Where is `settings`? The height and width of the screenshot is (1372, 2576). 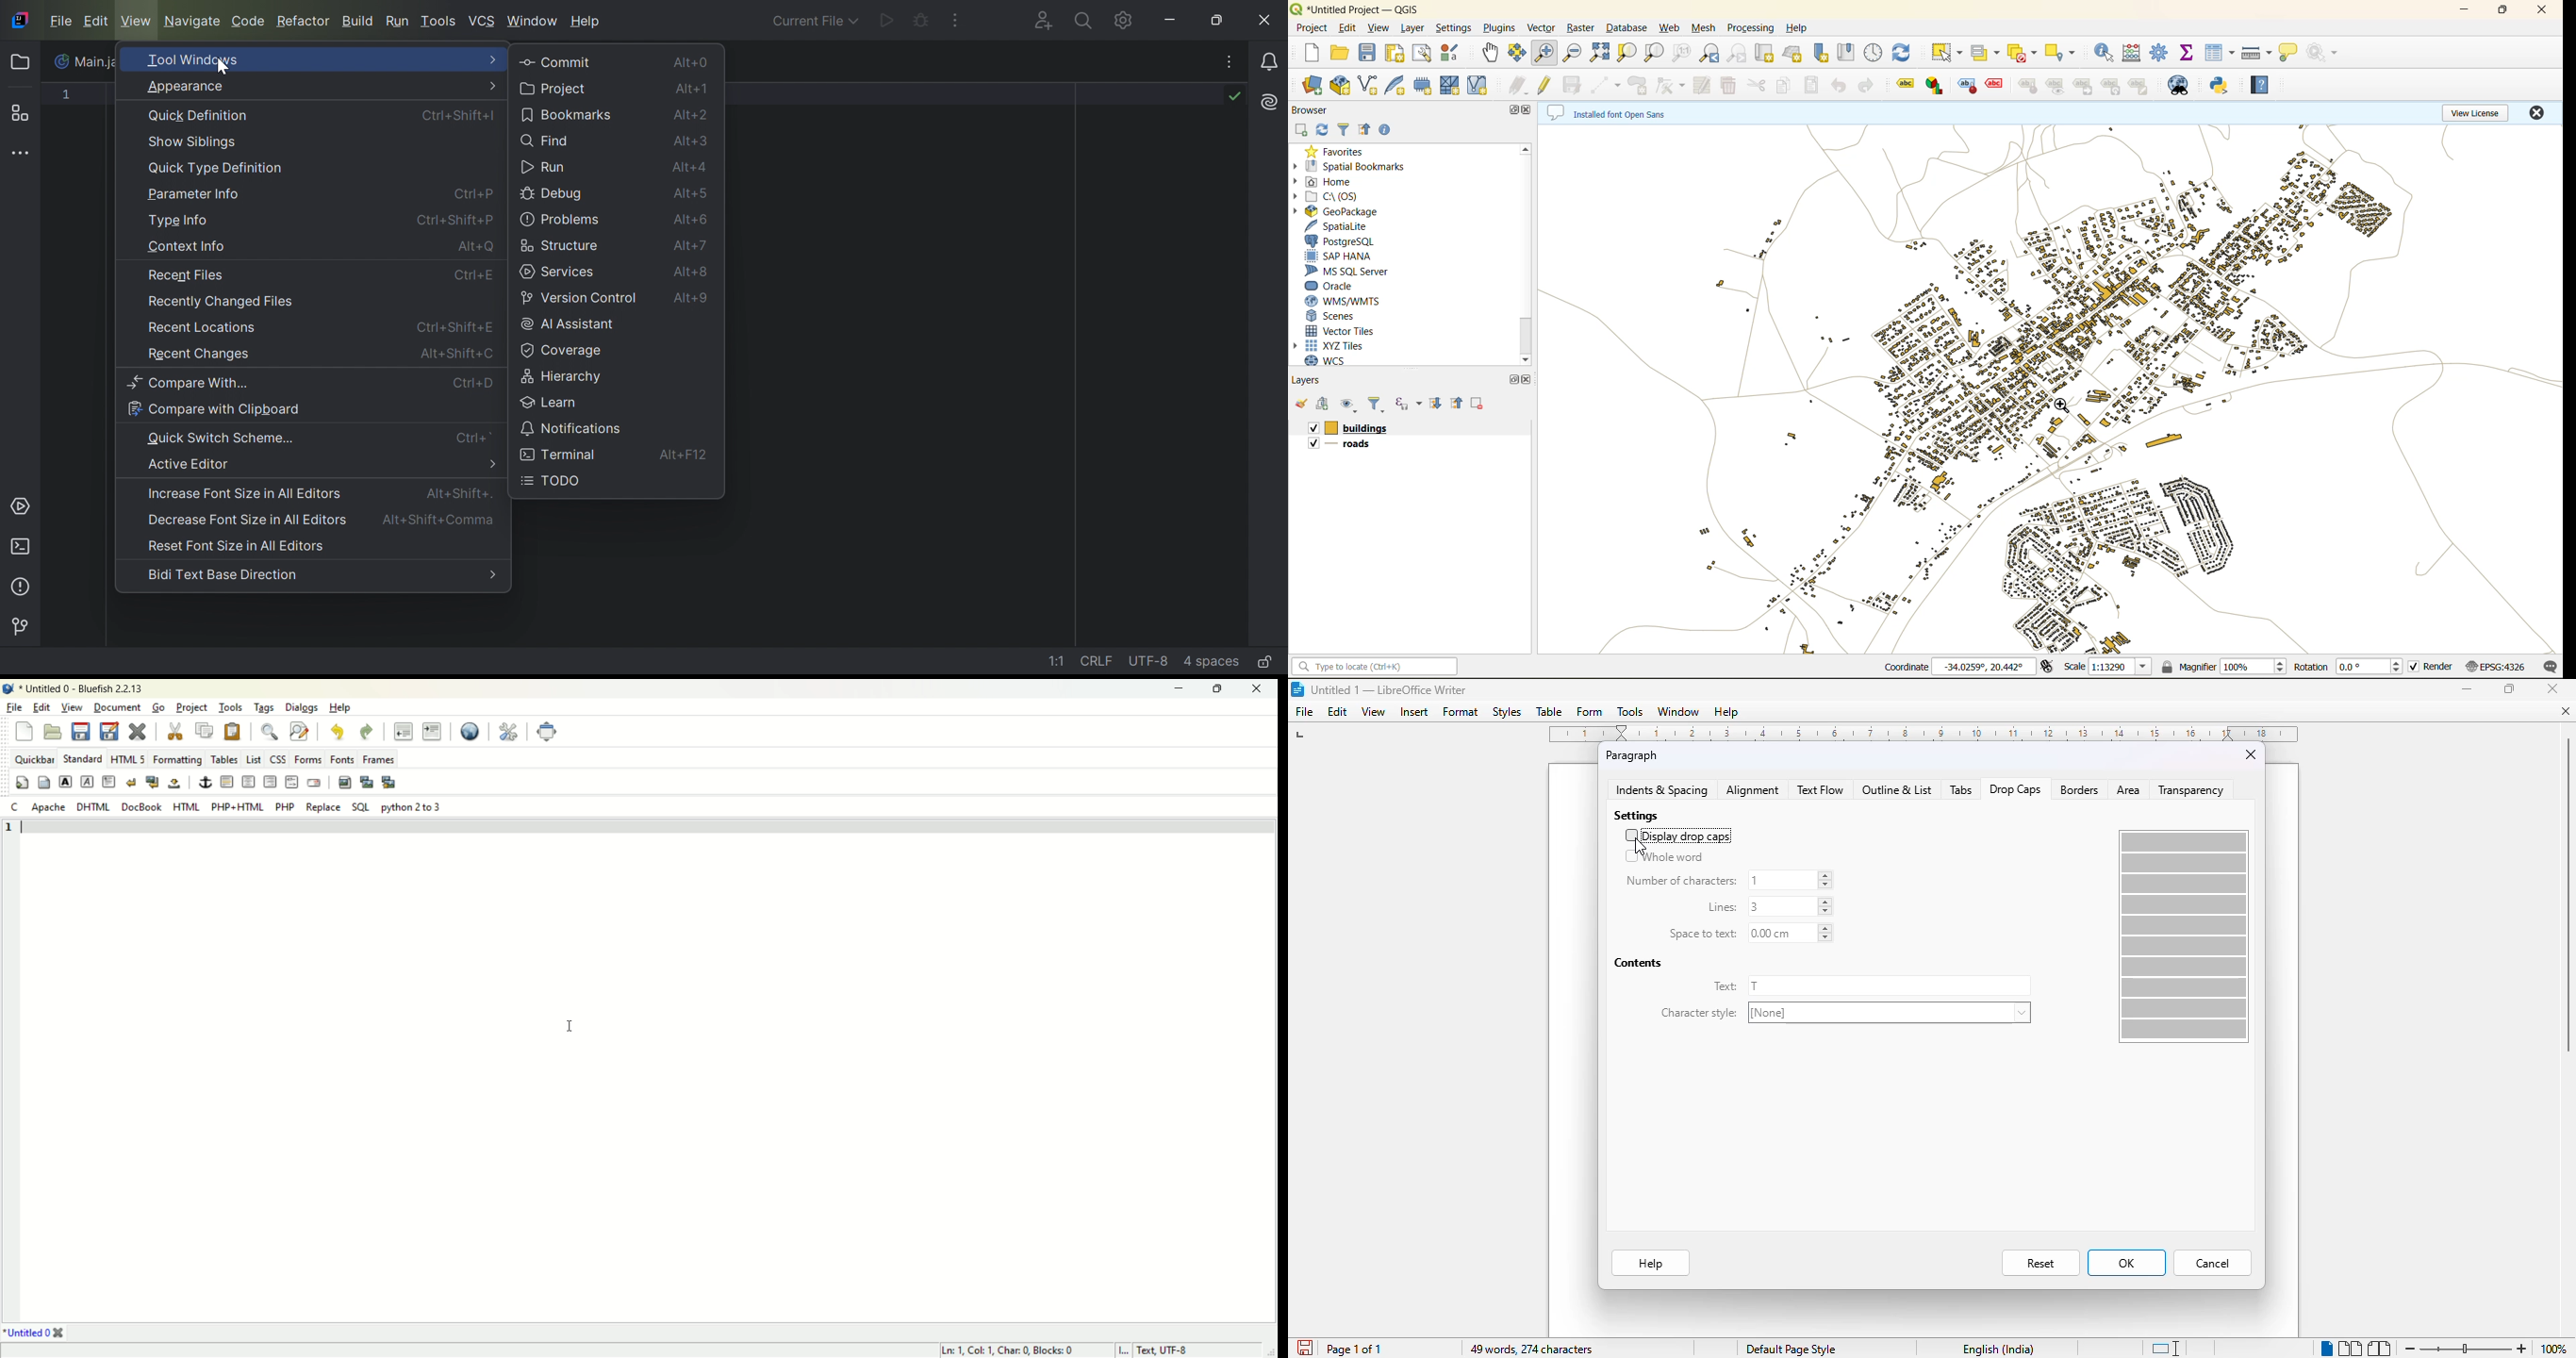
settings is located at coordinates (1638, 816).